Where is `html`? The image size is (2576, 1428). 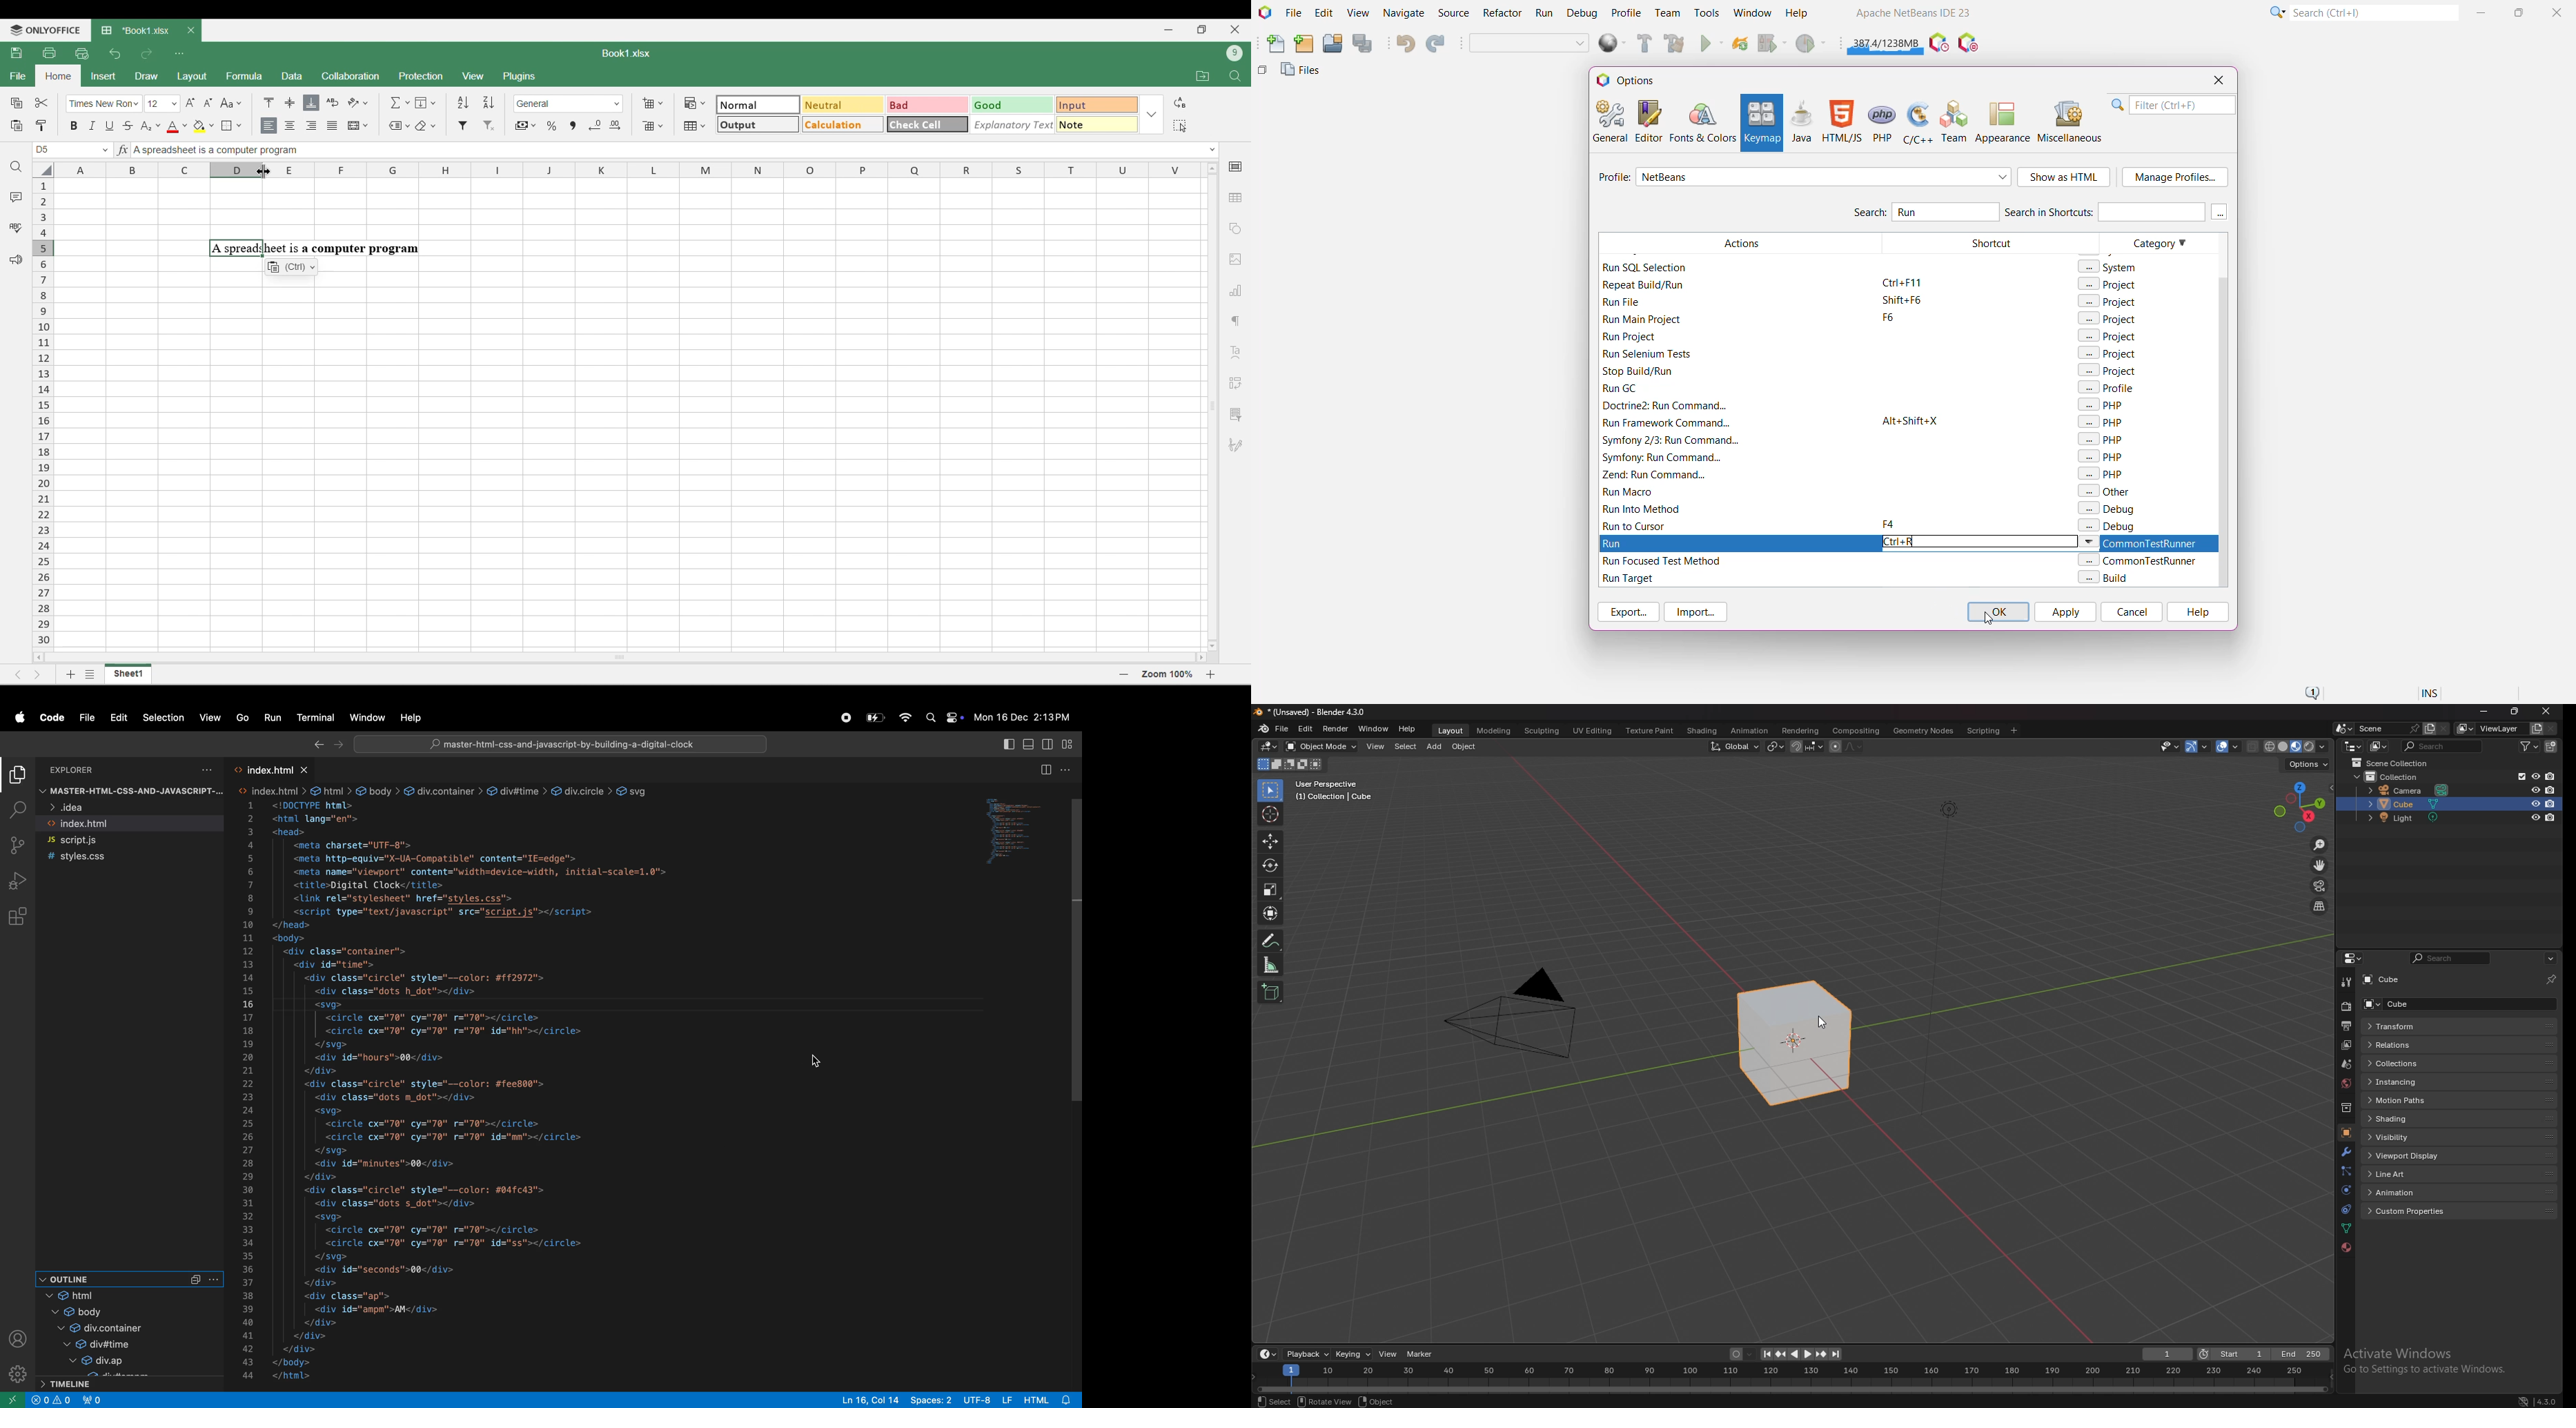
html is located at coordinates (331, 791).